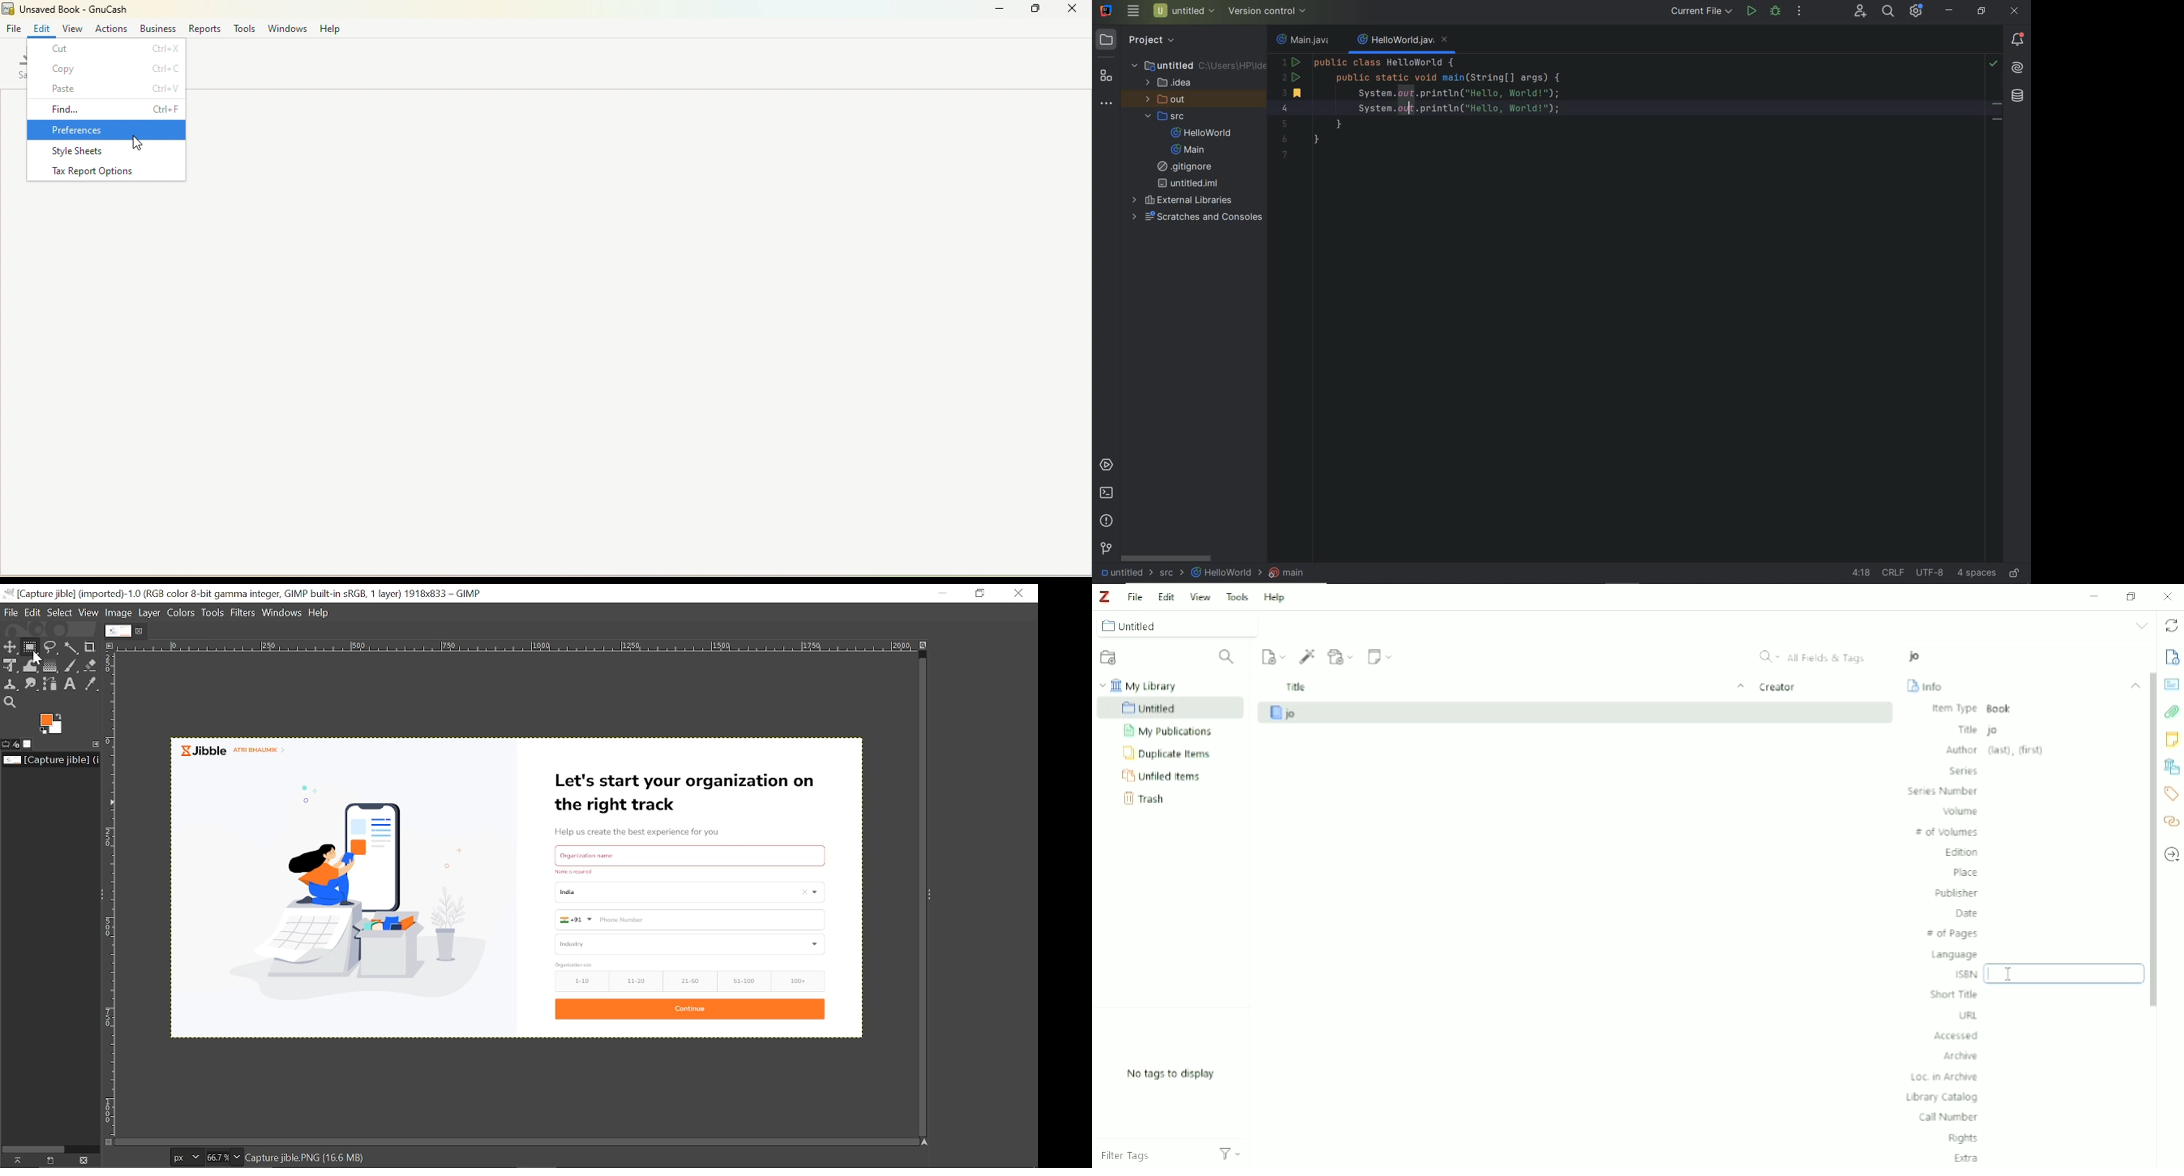 The image size is (2184, 1176). What do you see at coordinates (49, 665) in the screenshot?
I see `gradiaent tool` at bounding box center [49, 665].